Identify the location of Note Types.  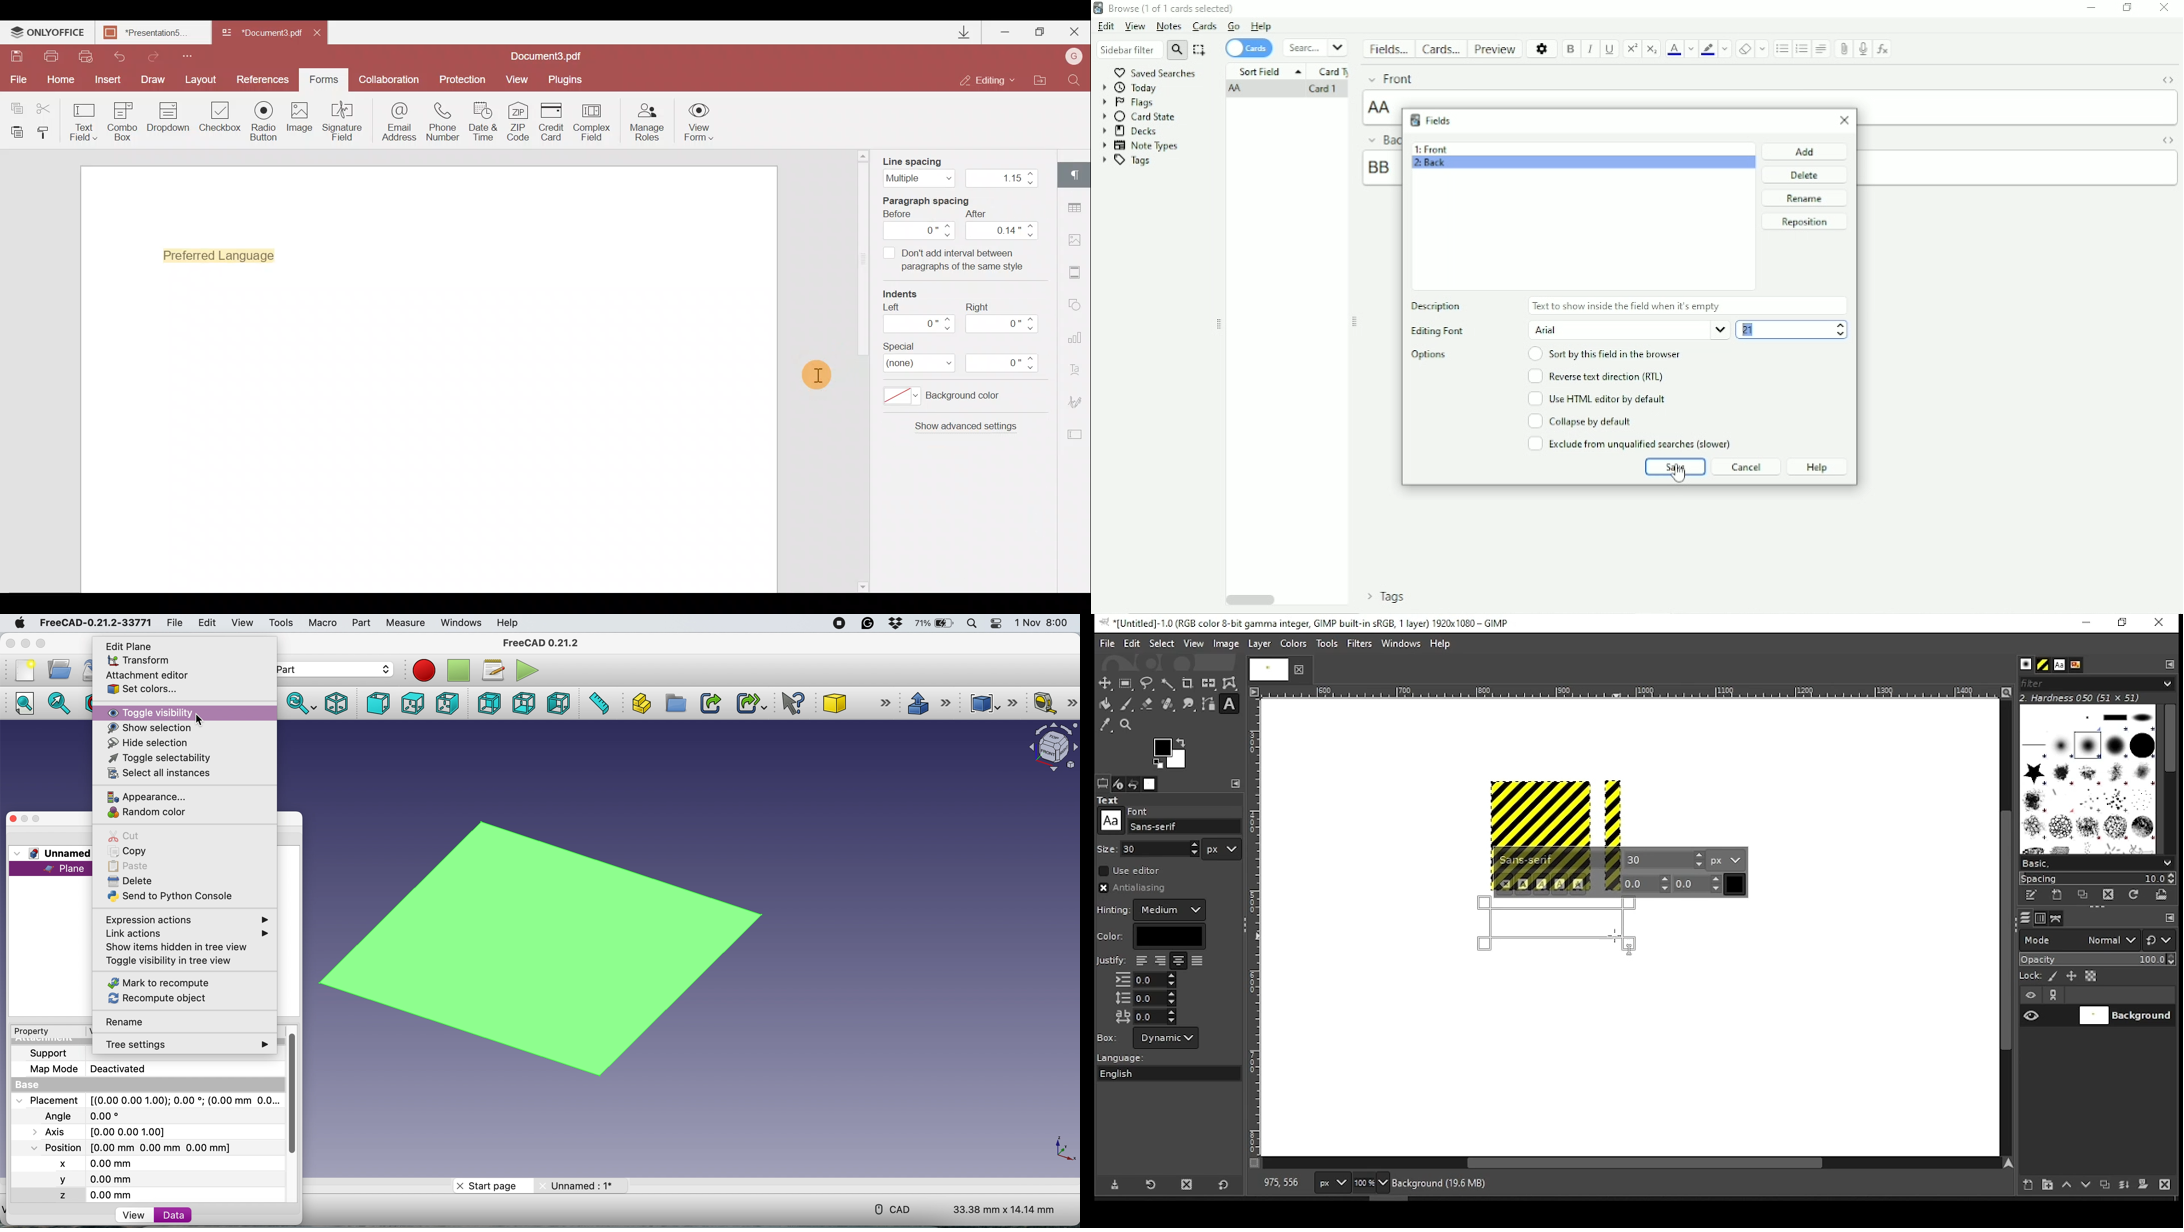
(1141, 146).